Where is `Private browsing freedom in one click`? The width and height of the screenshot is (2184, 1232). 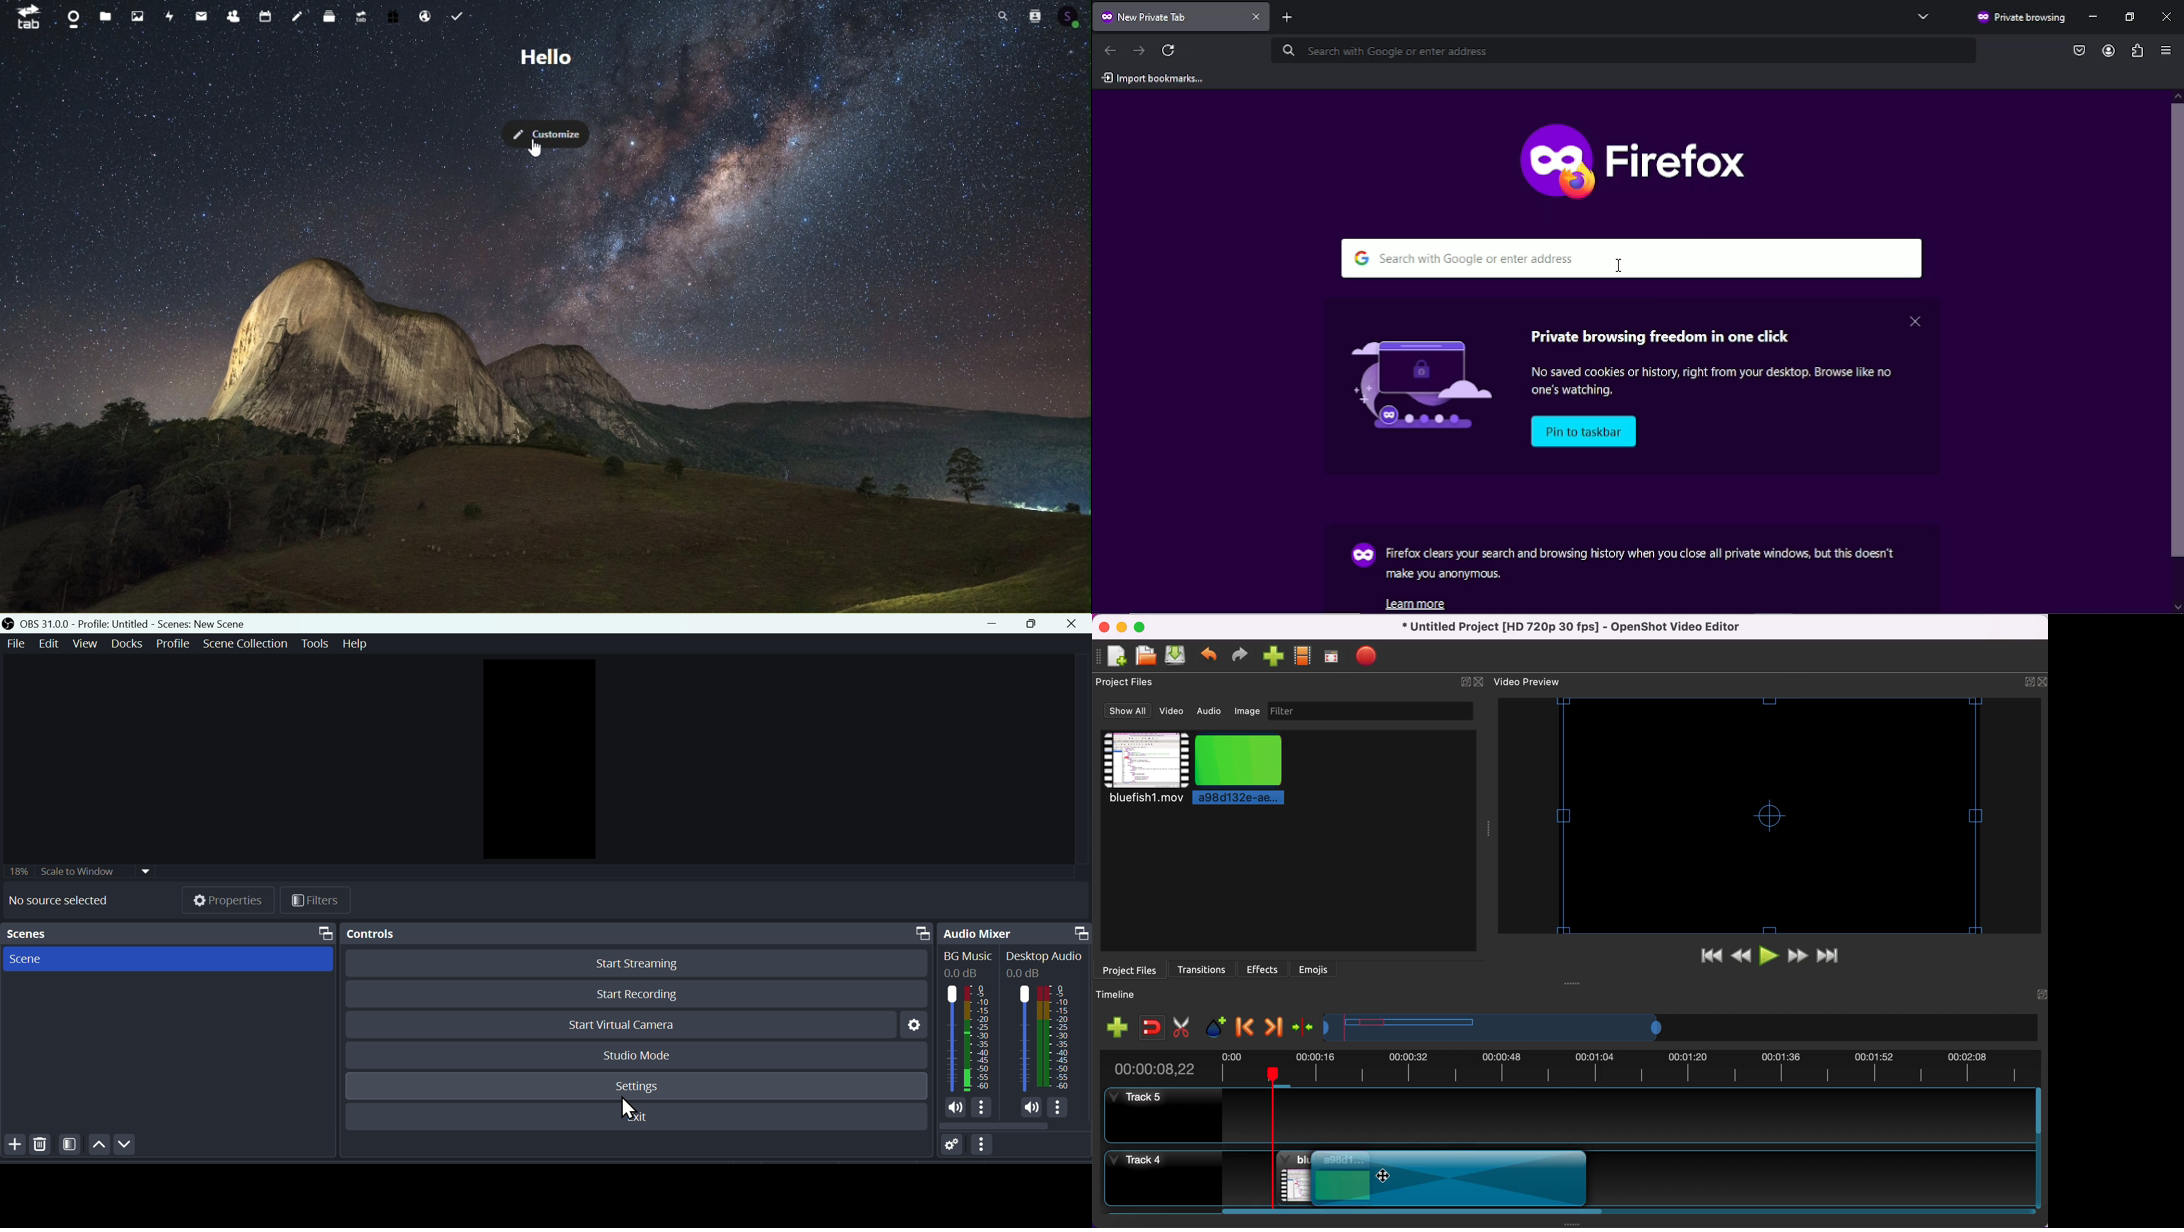
Private browsing freedom in one click is located at coordinates (1664, 333).